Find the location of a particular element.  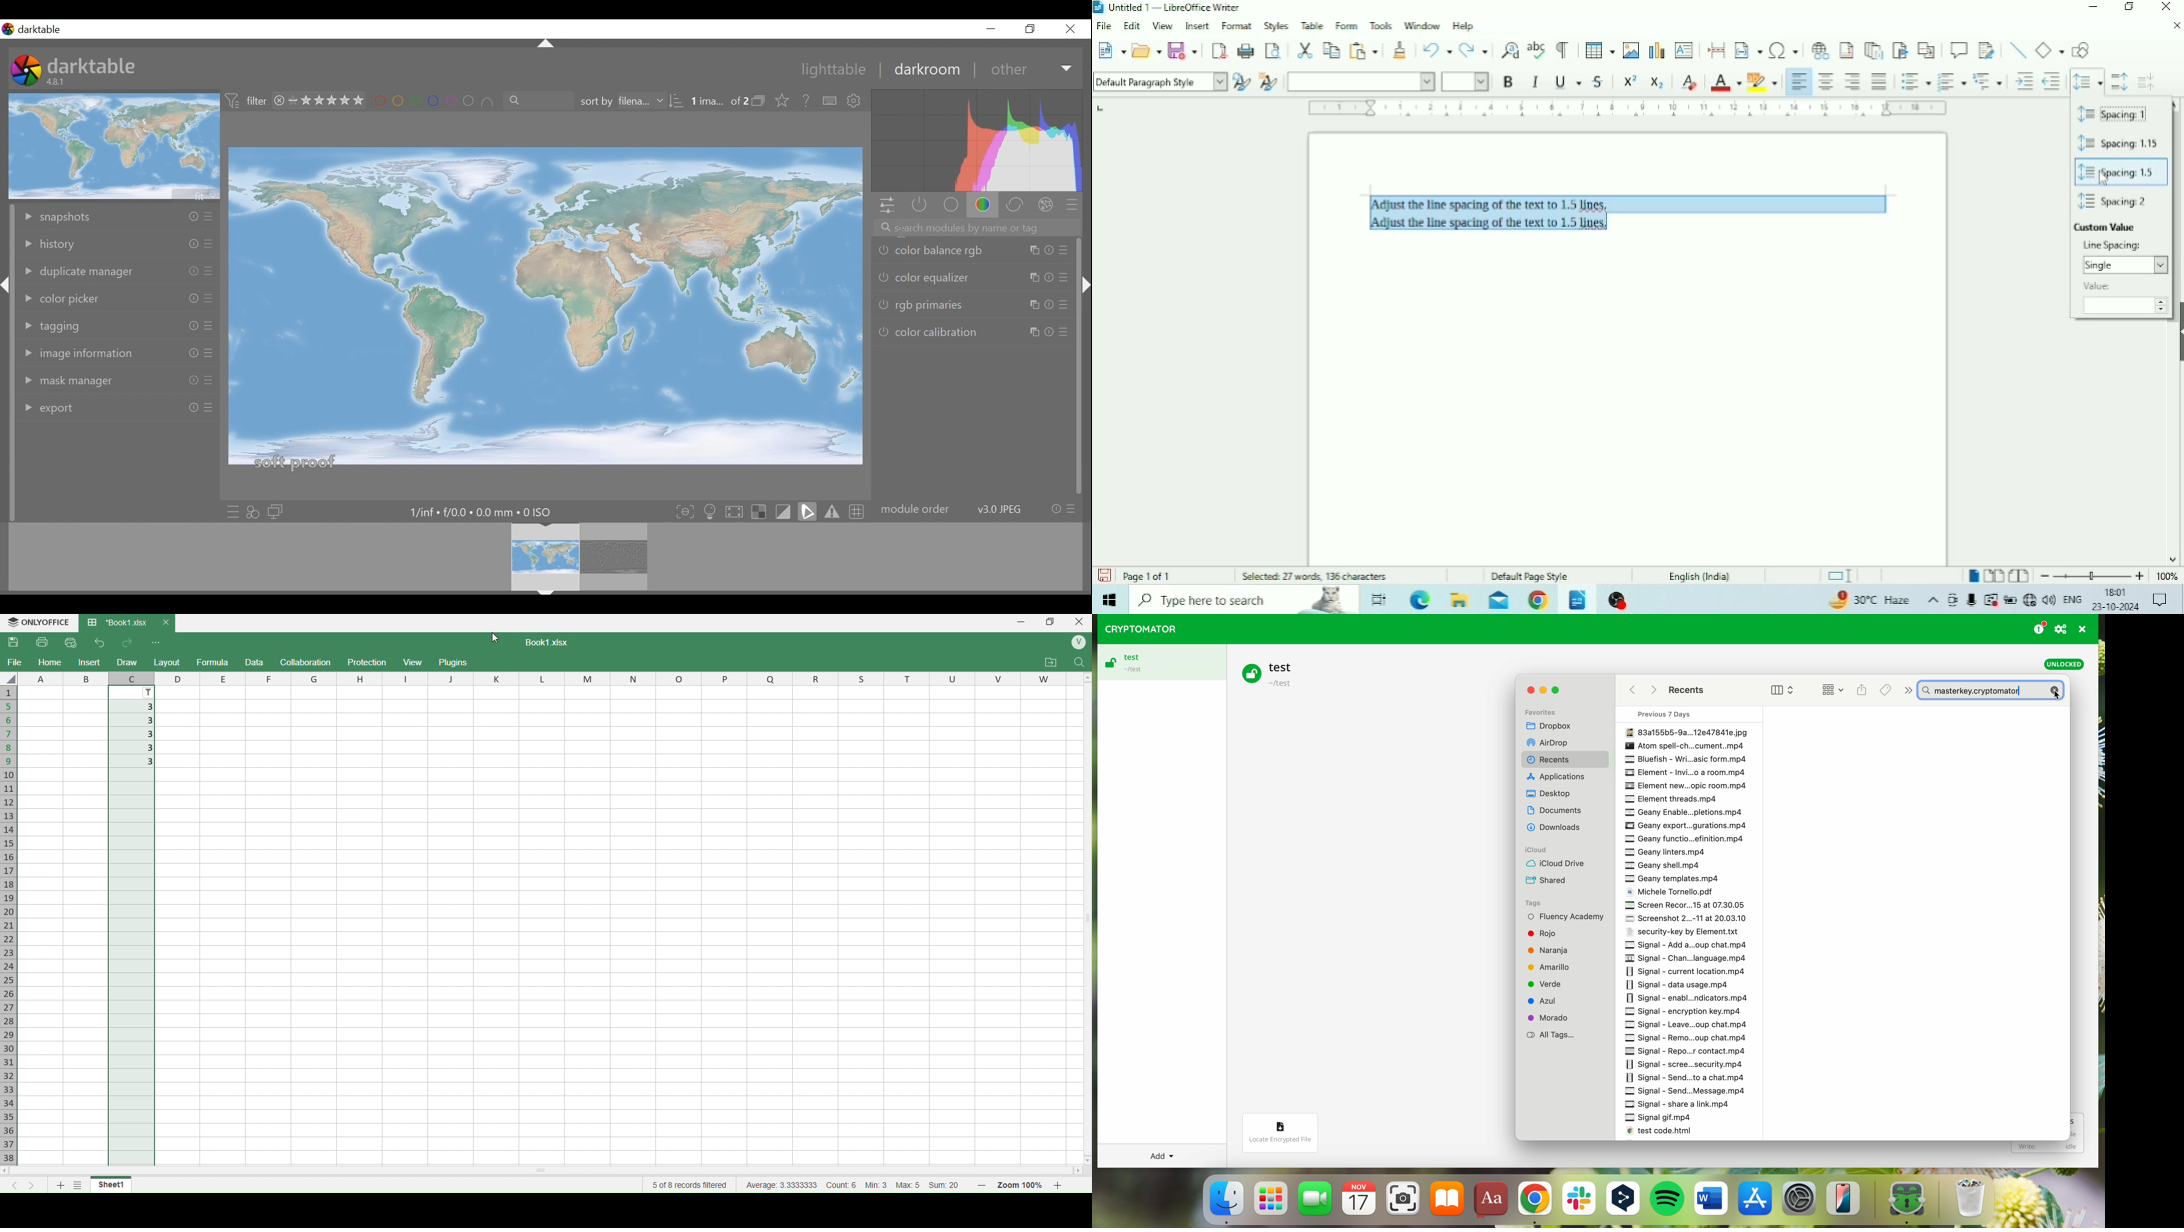

Single-page view is located at coordinates (1974, 577).